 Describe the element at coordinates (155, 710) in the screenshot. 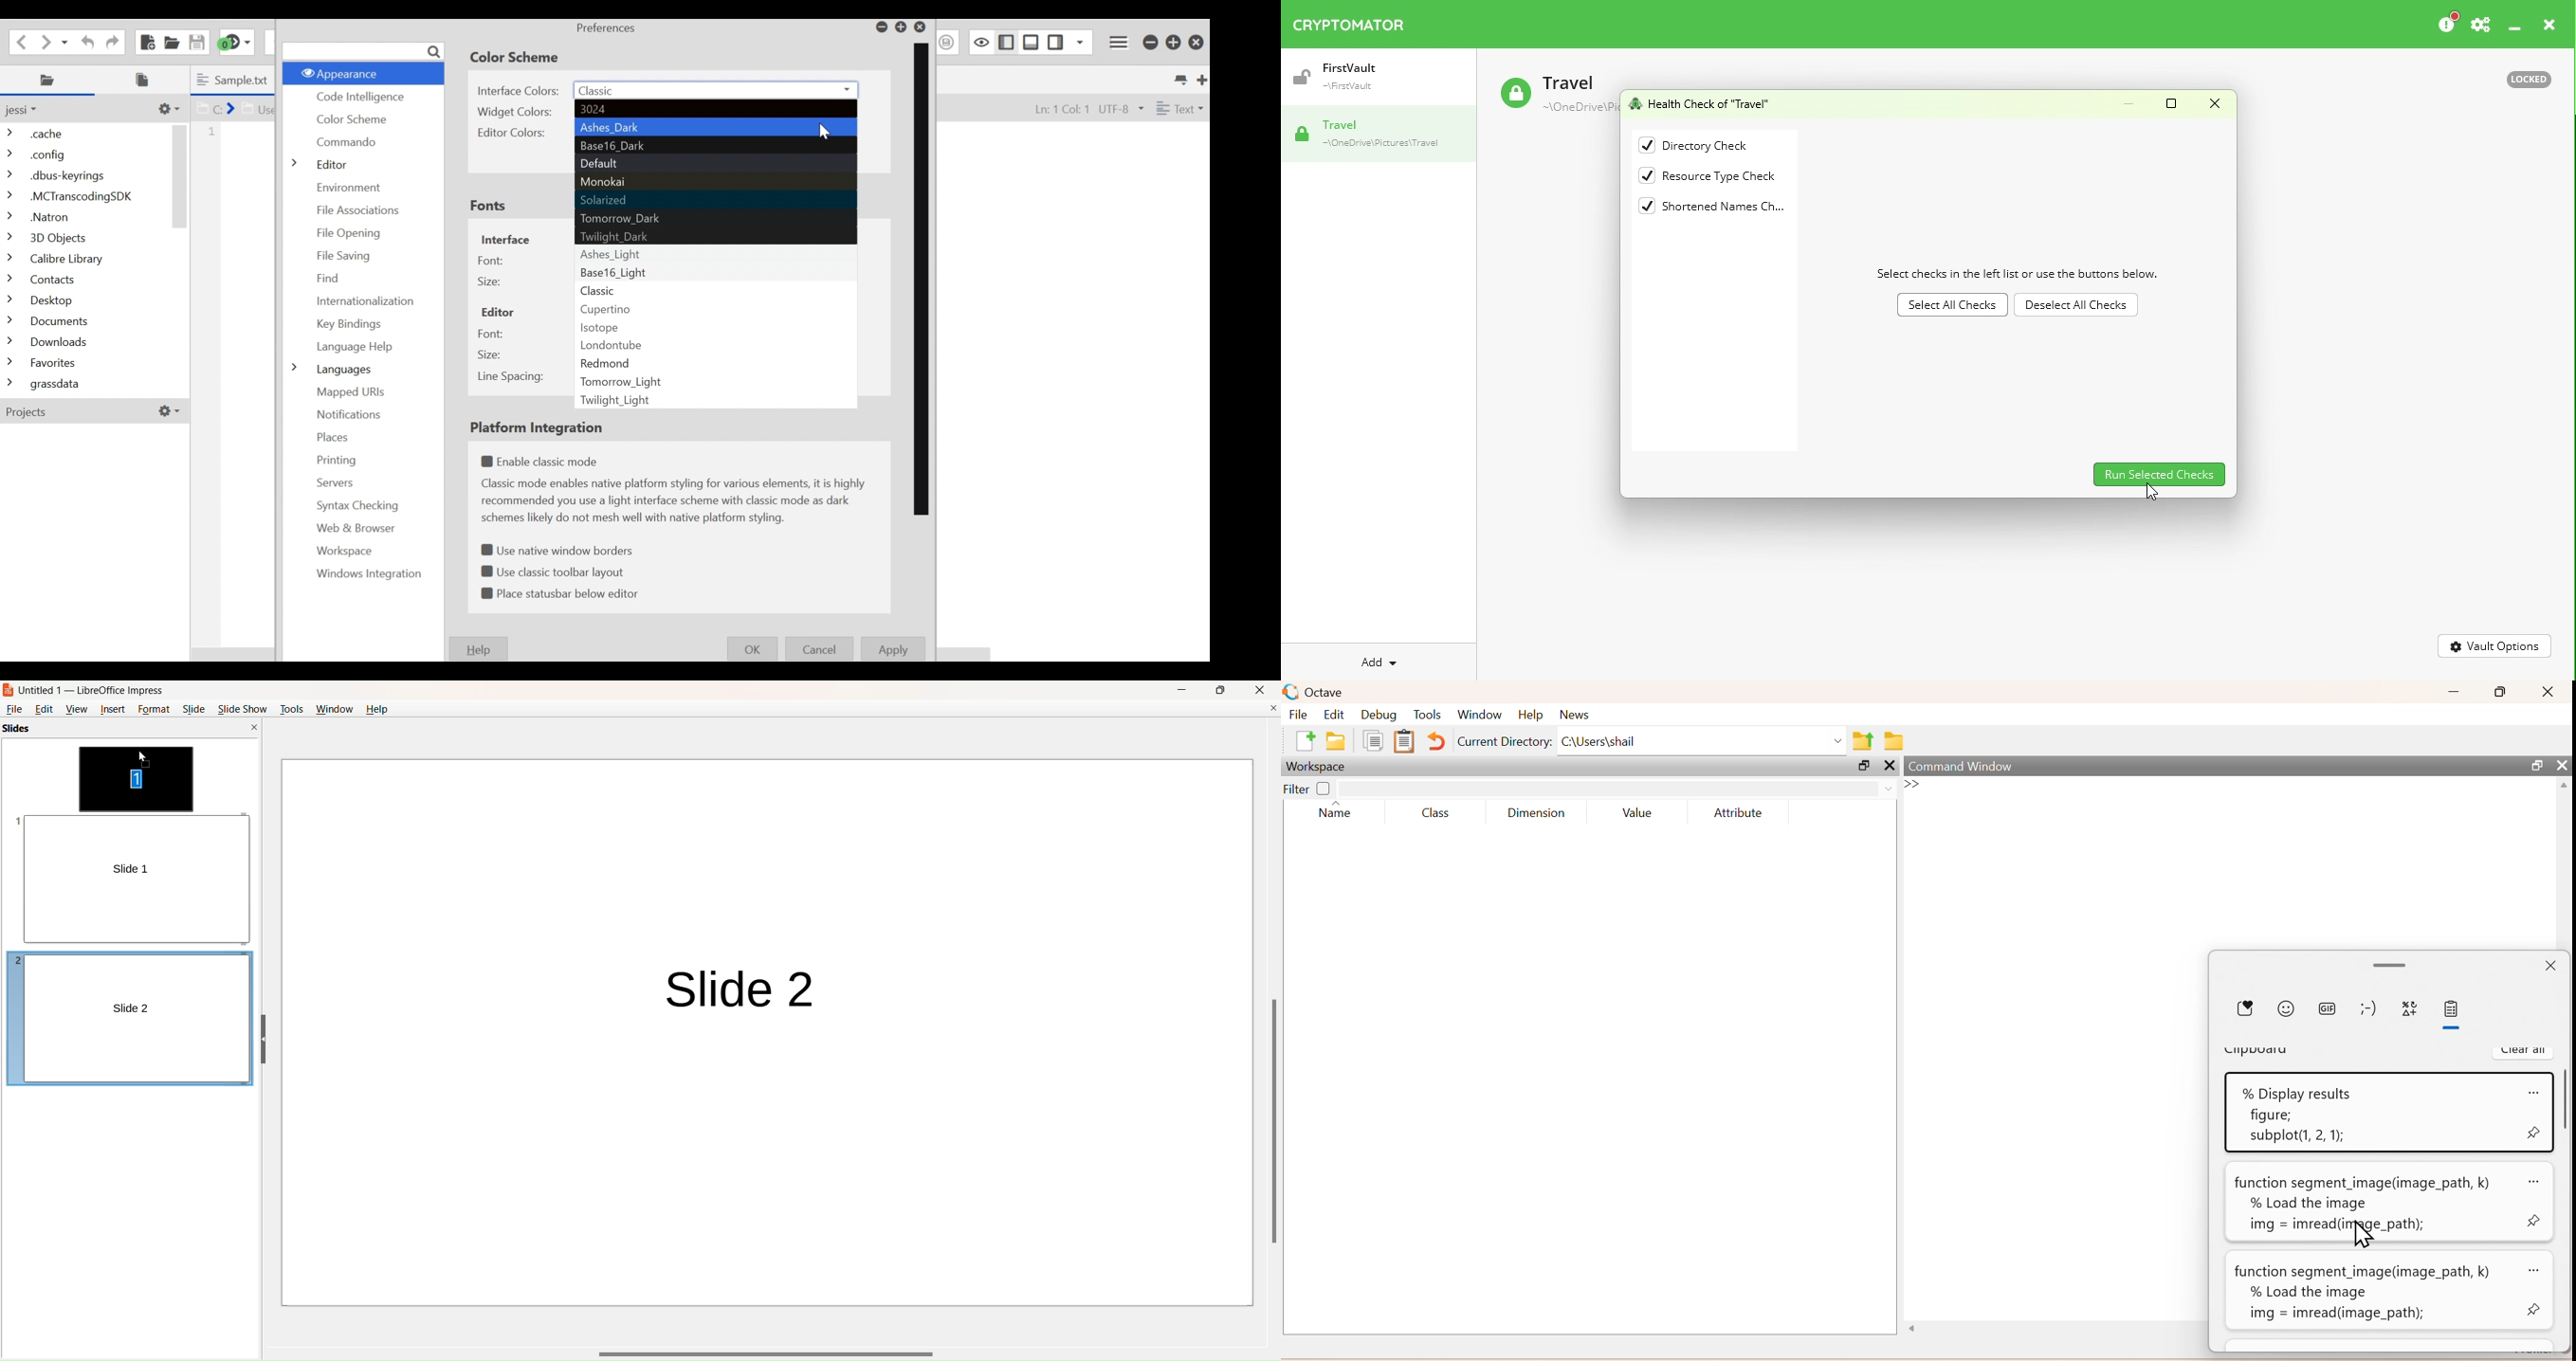

I see `format` at that location.